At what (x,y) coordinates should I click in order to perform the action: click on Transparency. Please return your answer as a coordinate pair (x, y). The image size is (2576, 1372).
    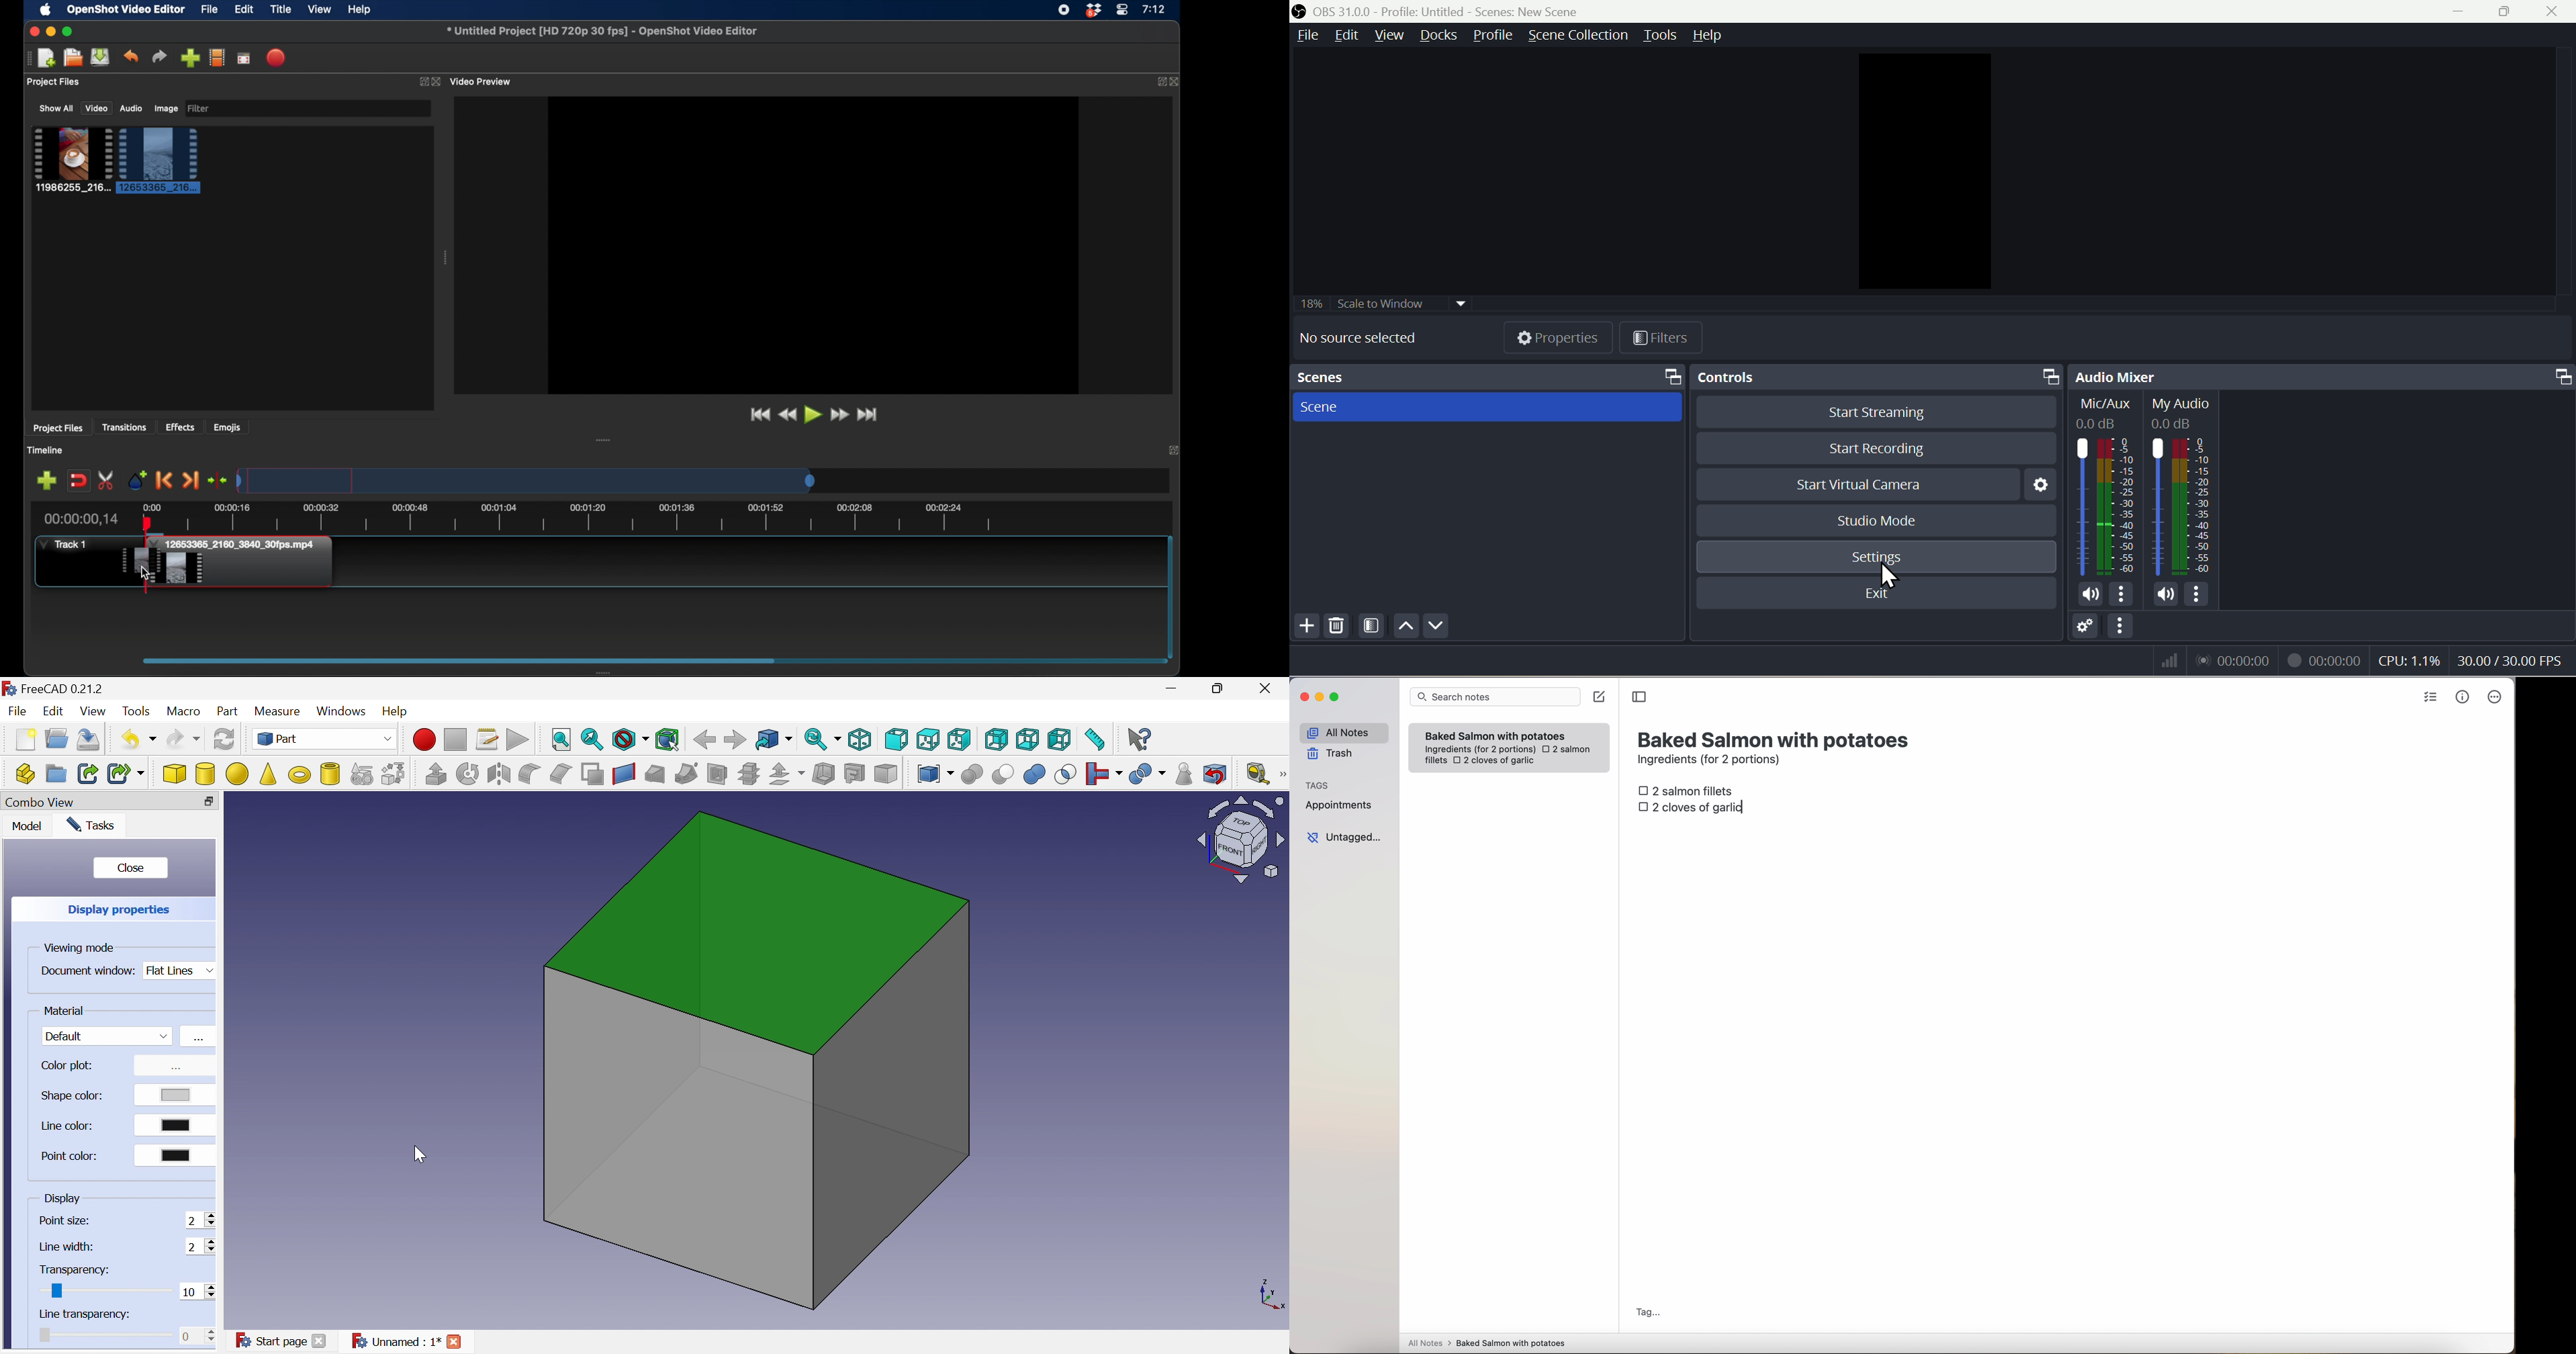
    Looking at the image, I should click on (75, 1270).